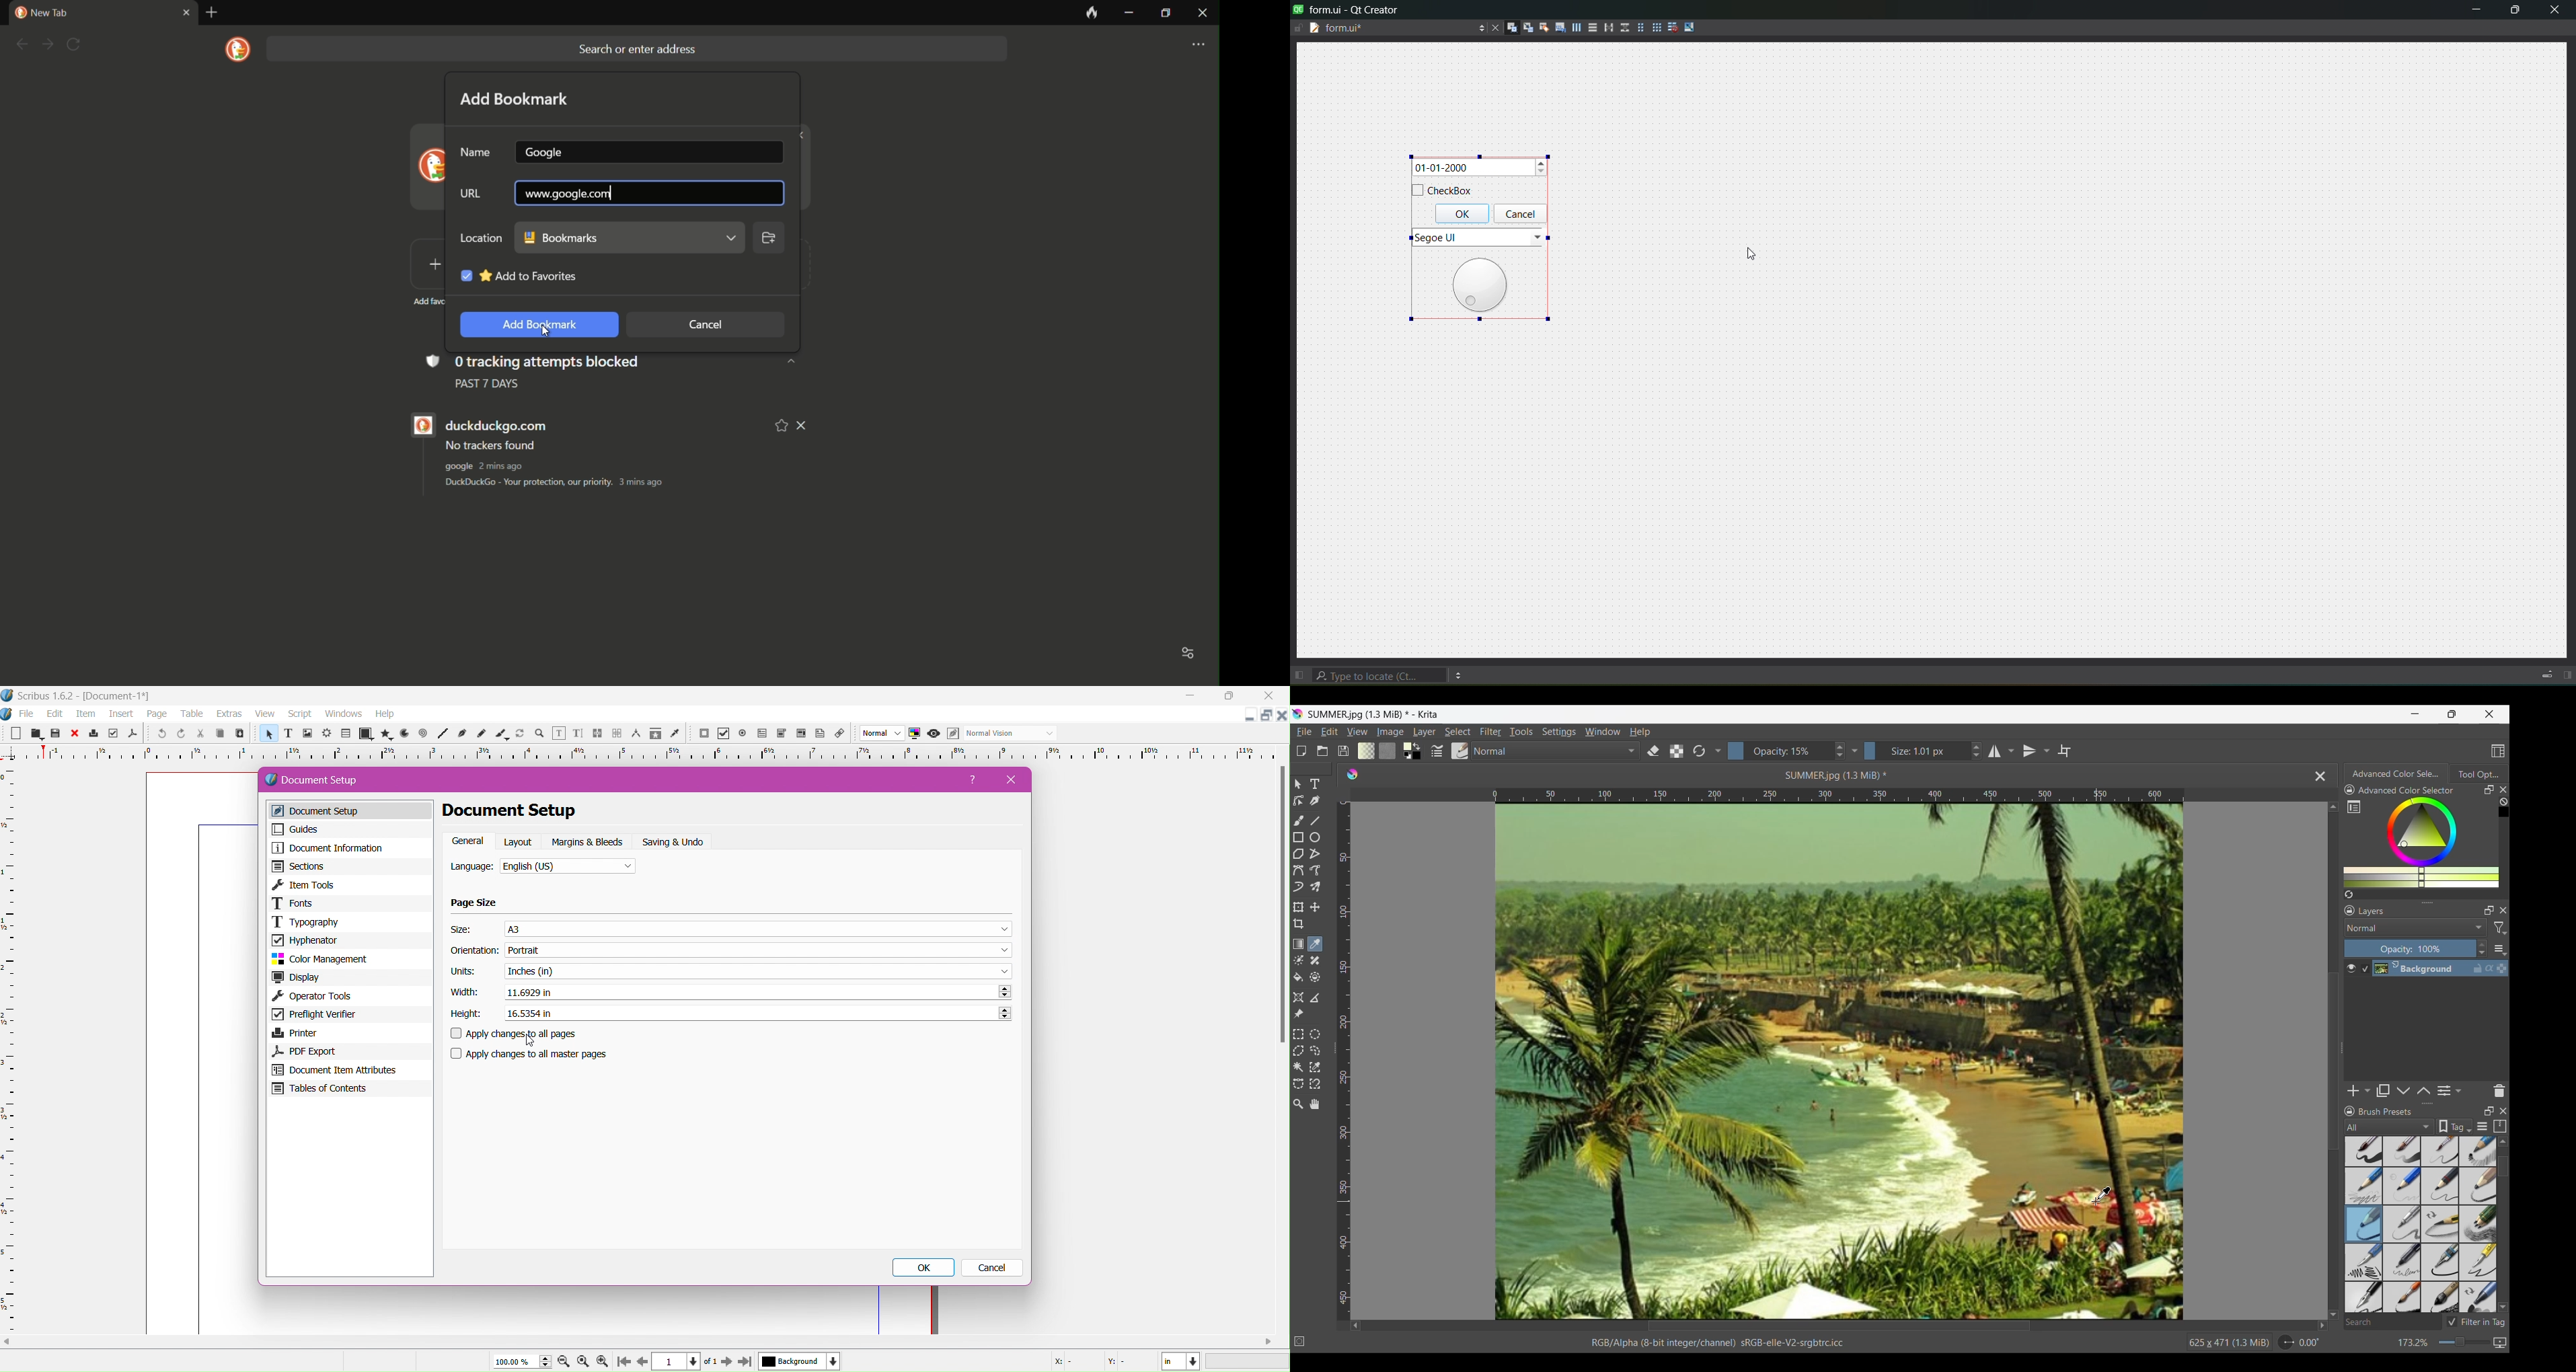  Describe the element at coordinates (1315, 999) in the screenshot. I see `Measure the distance between two points` at that location.